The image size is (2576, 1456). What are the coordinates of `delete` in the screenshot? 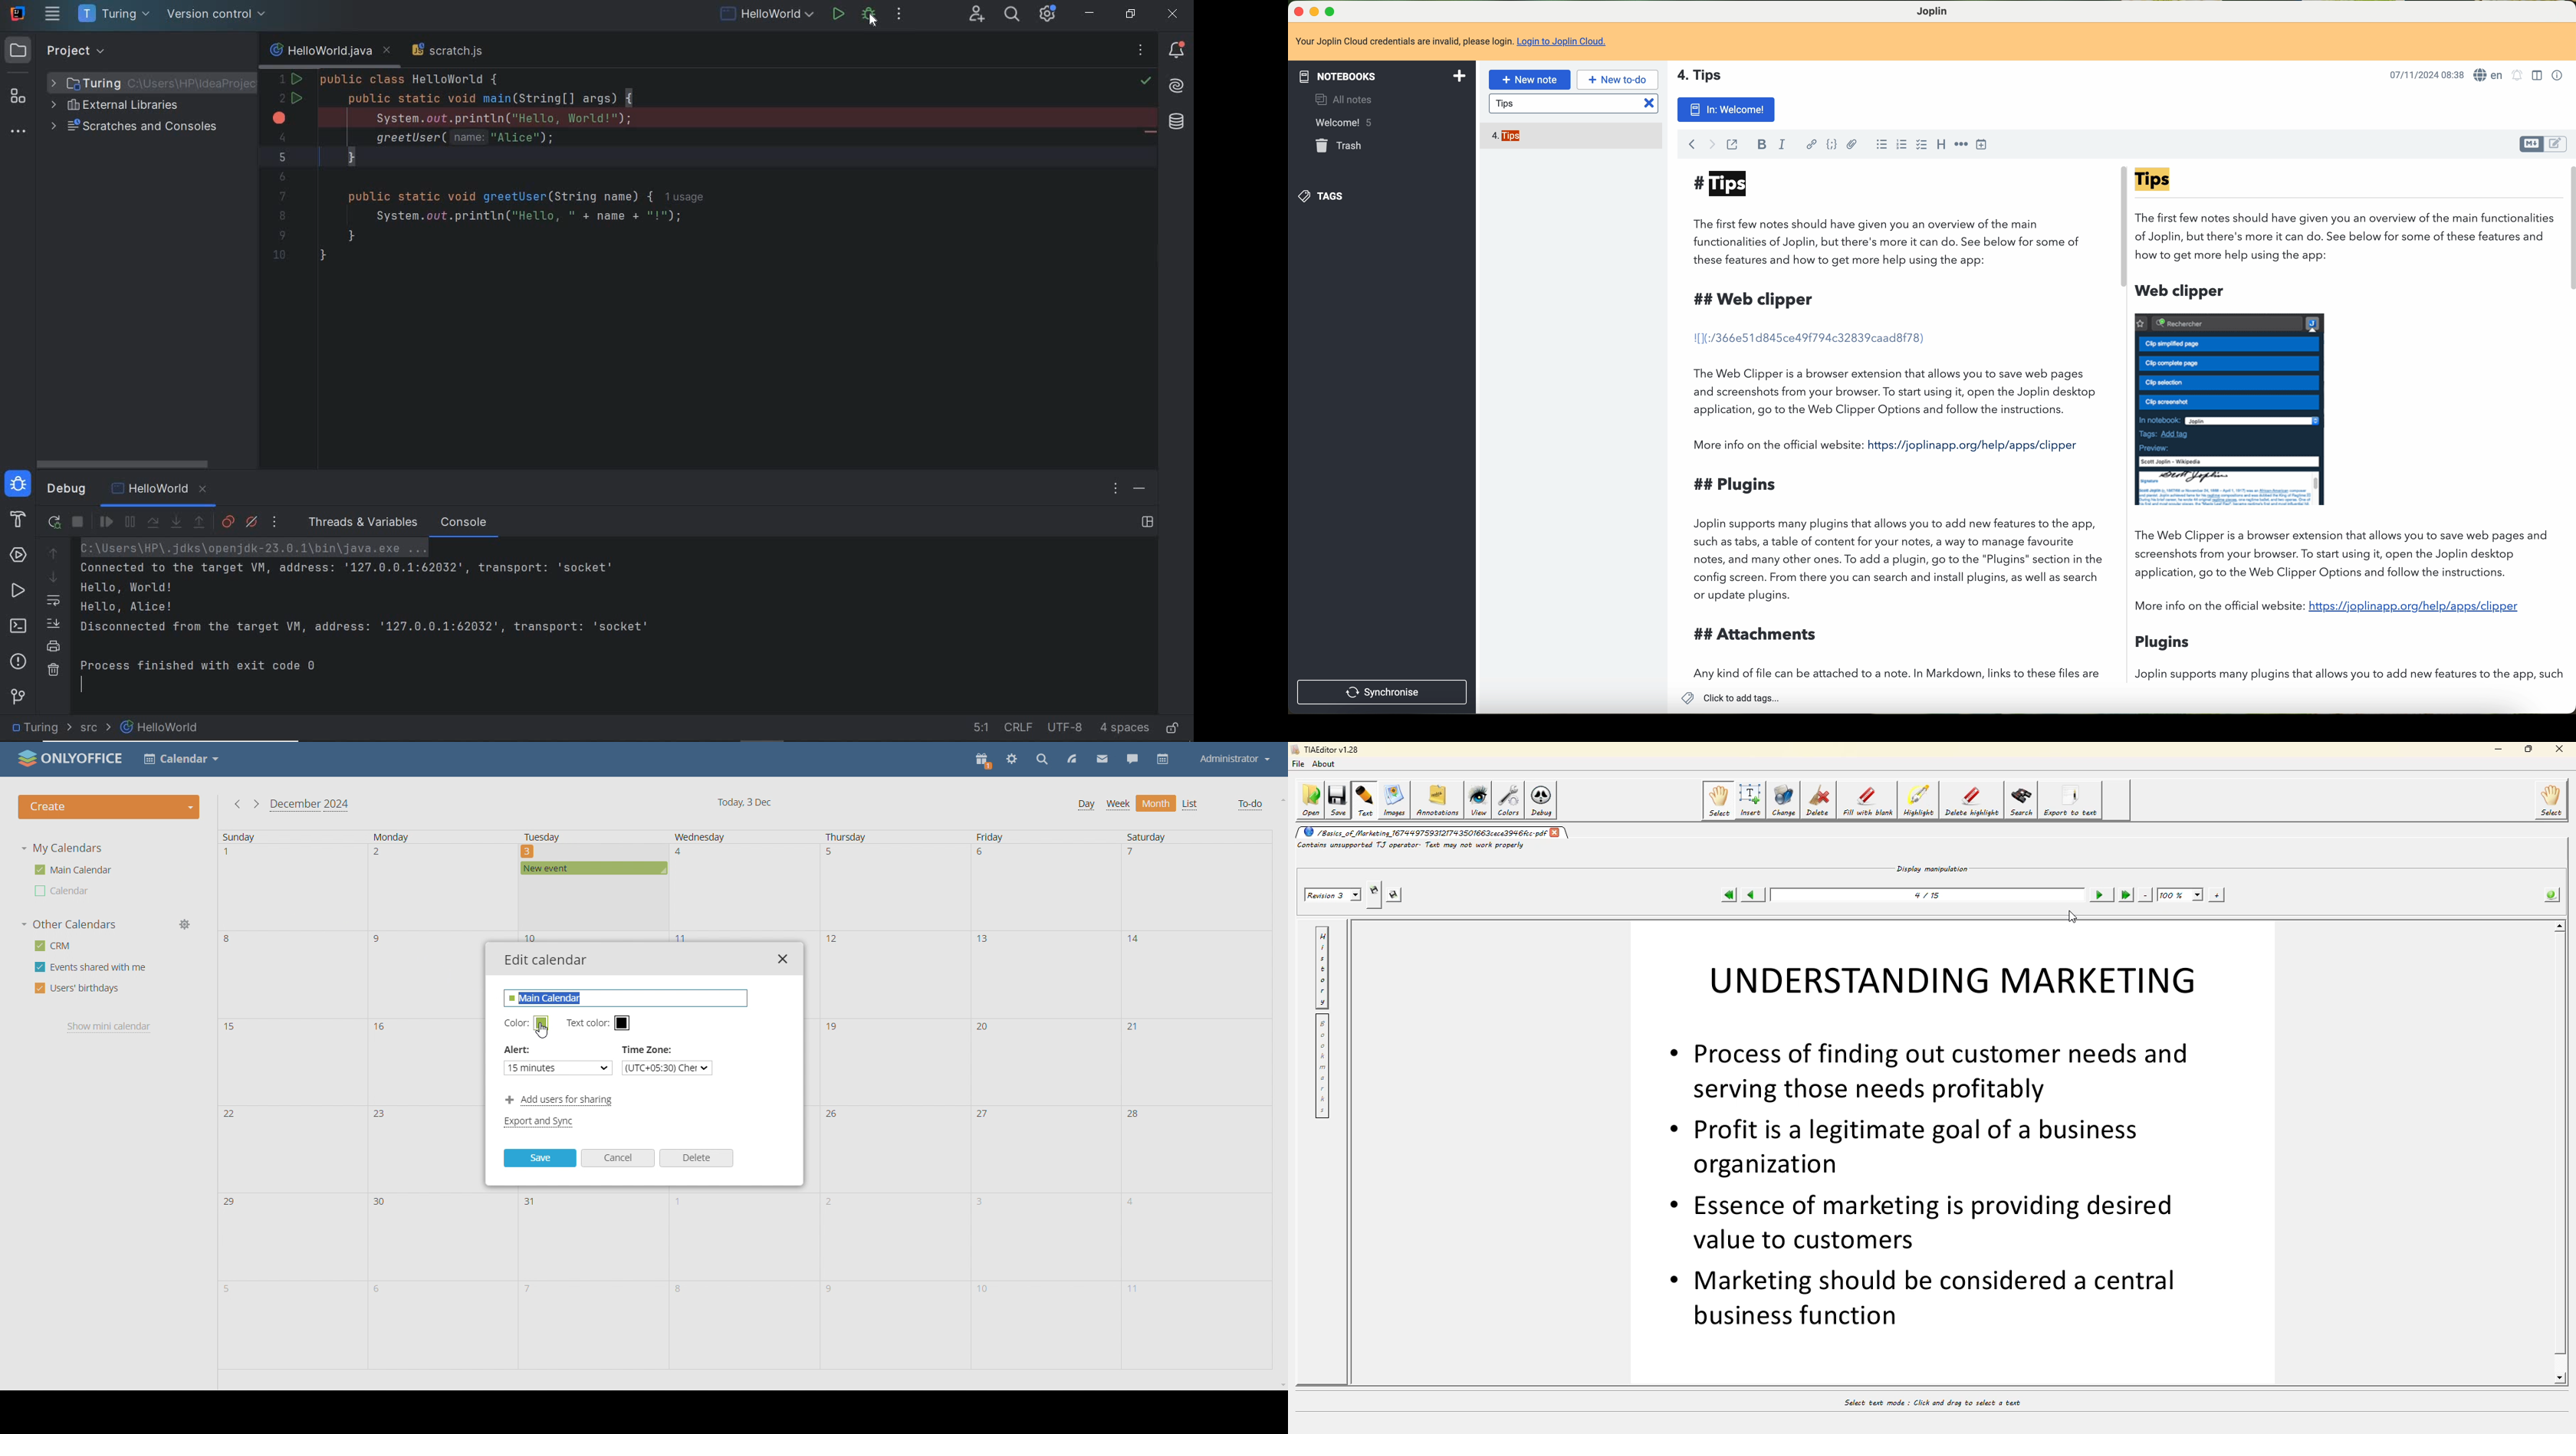 It's located at (1818, 801).